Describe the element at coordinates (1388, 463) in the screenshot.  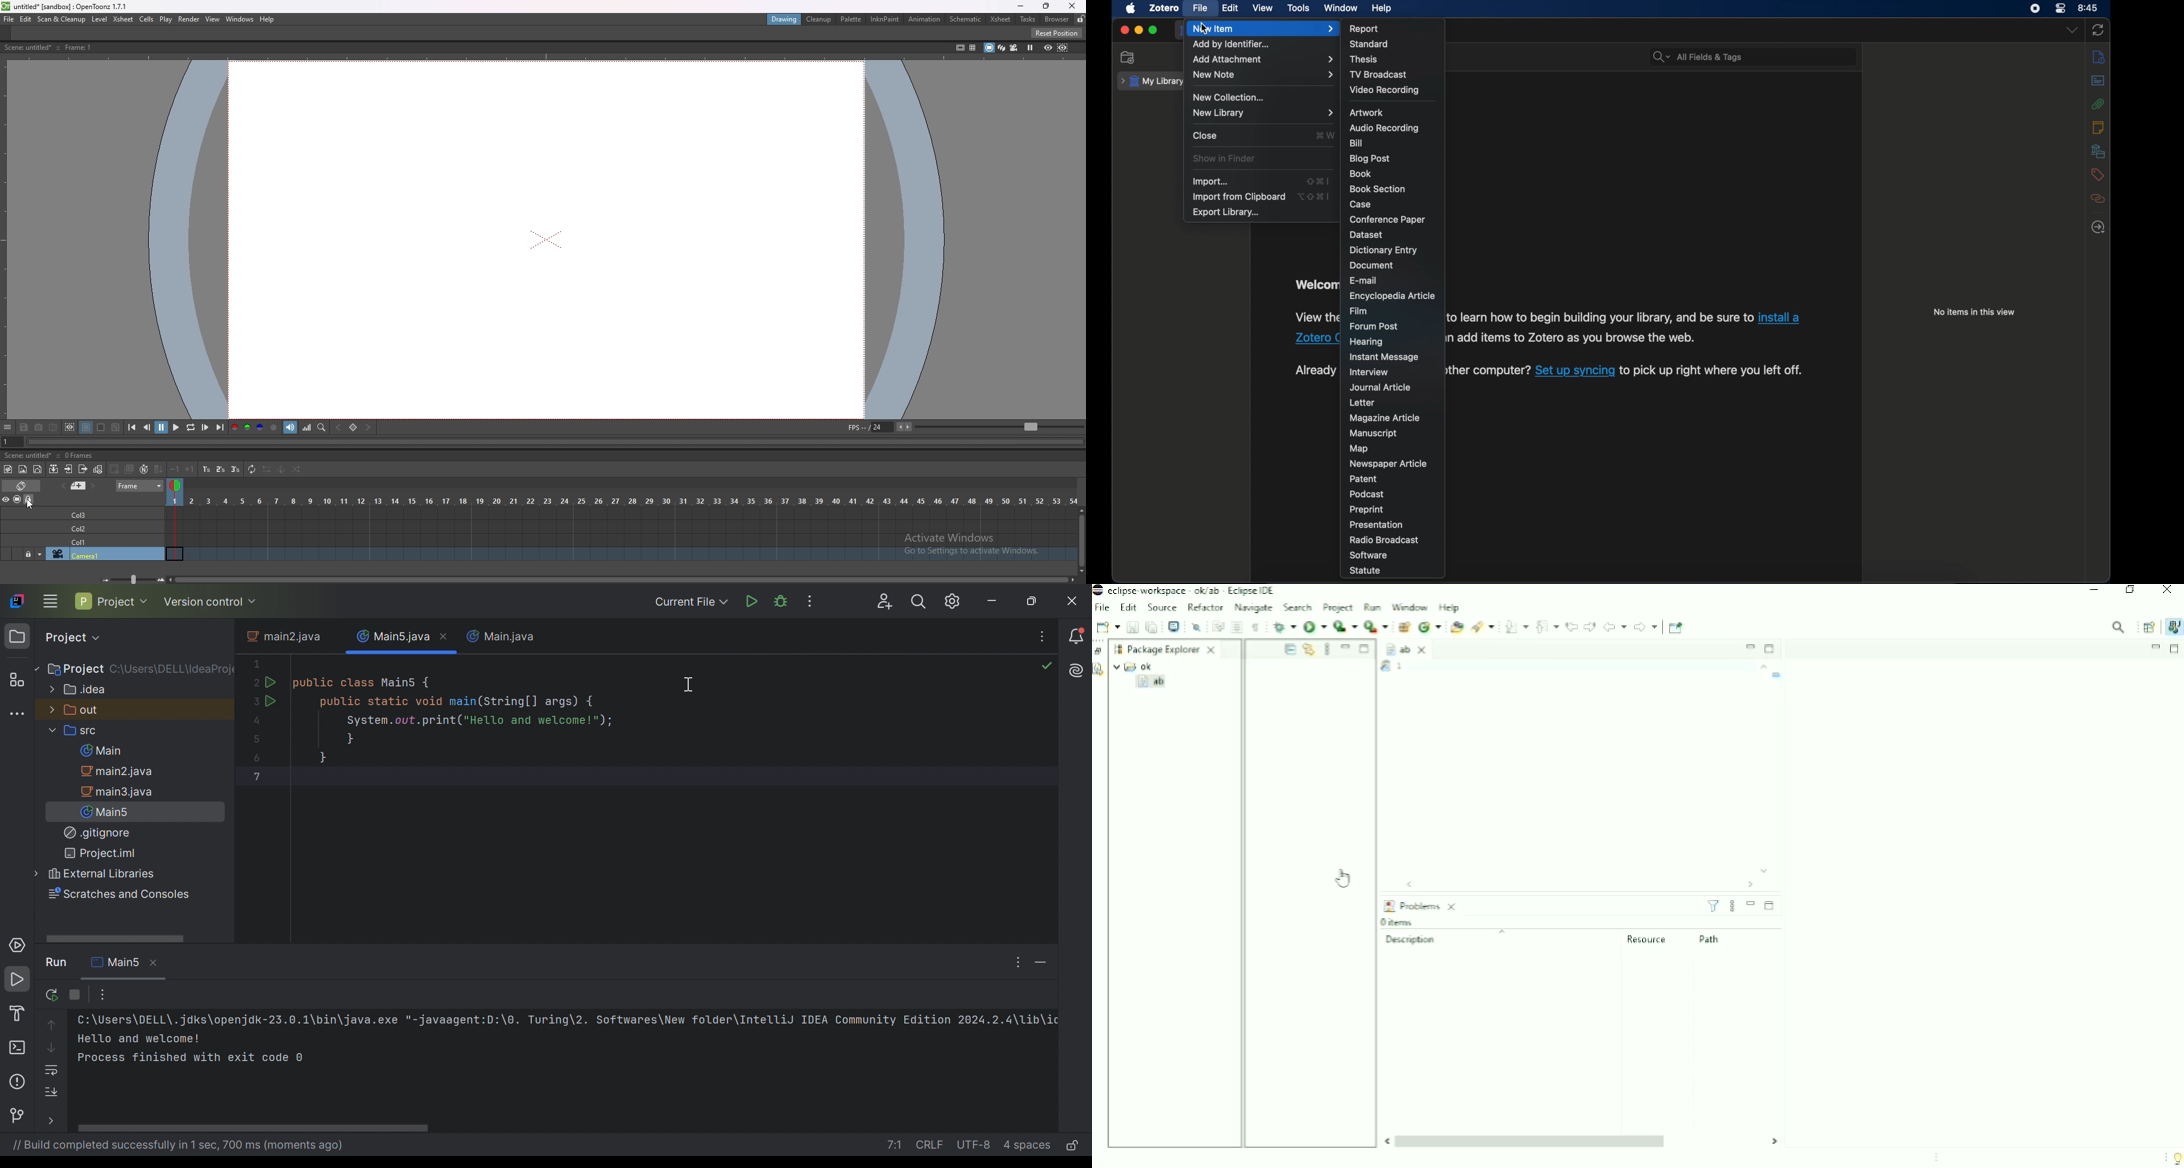
I see `newspaper article` at that location.